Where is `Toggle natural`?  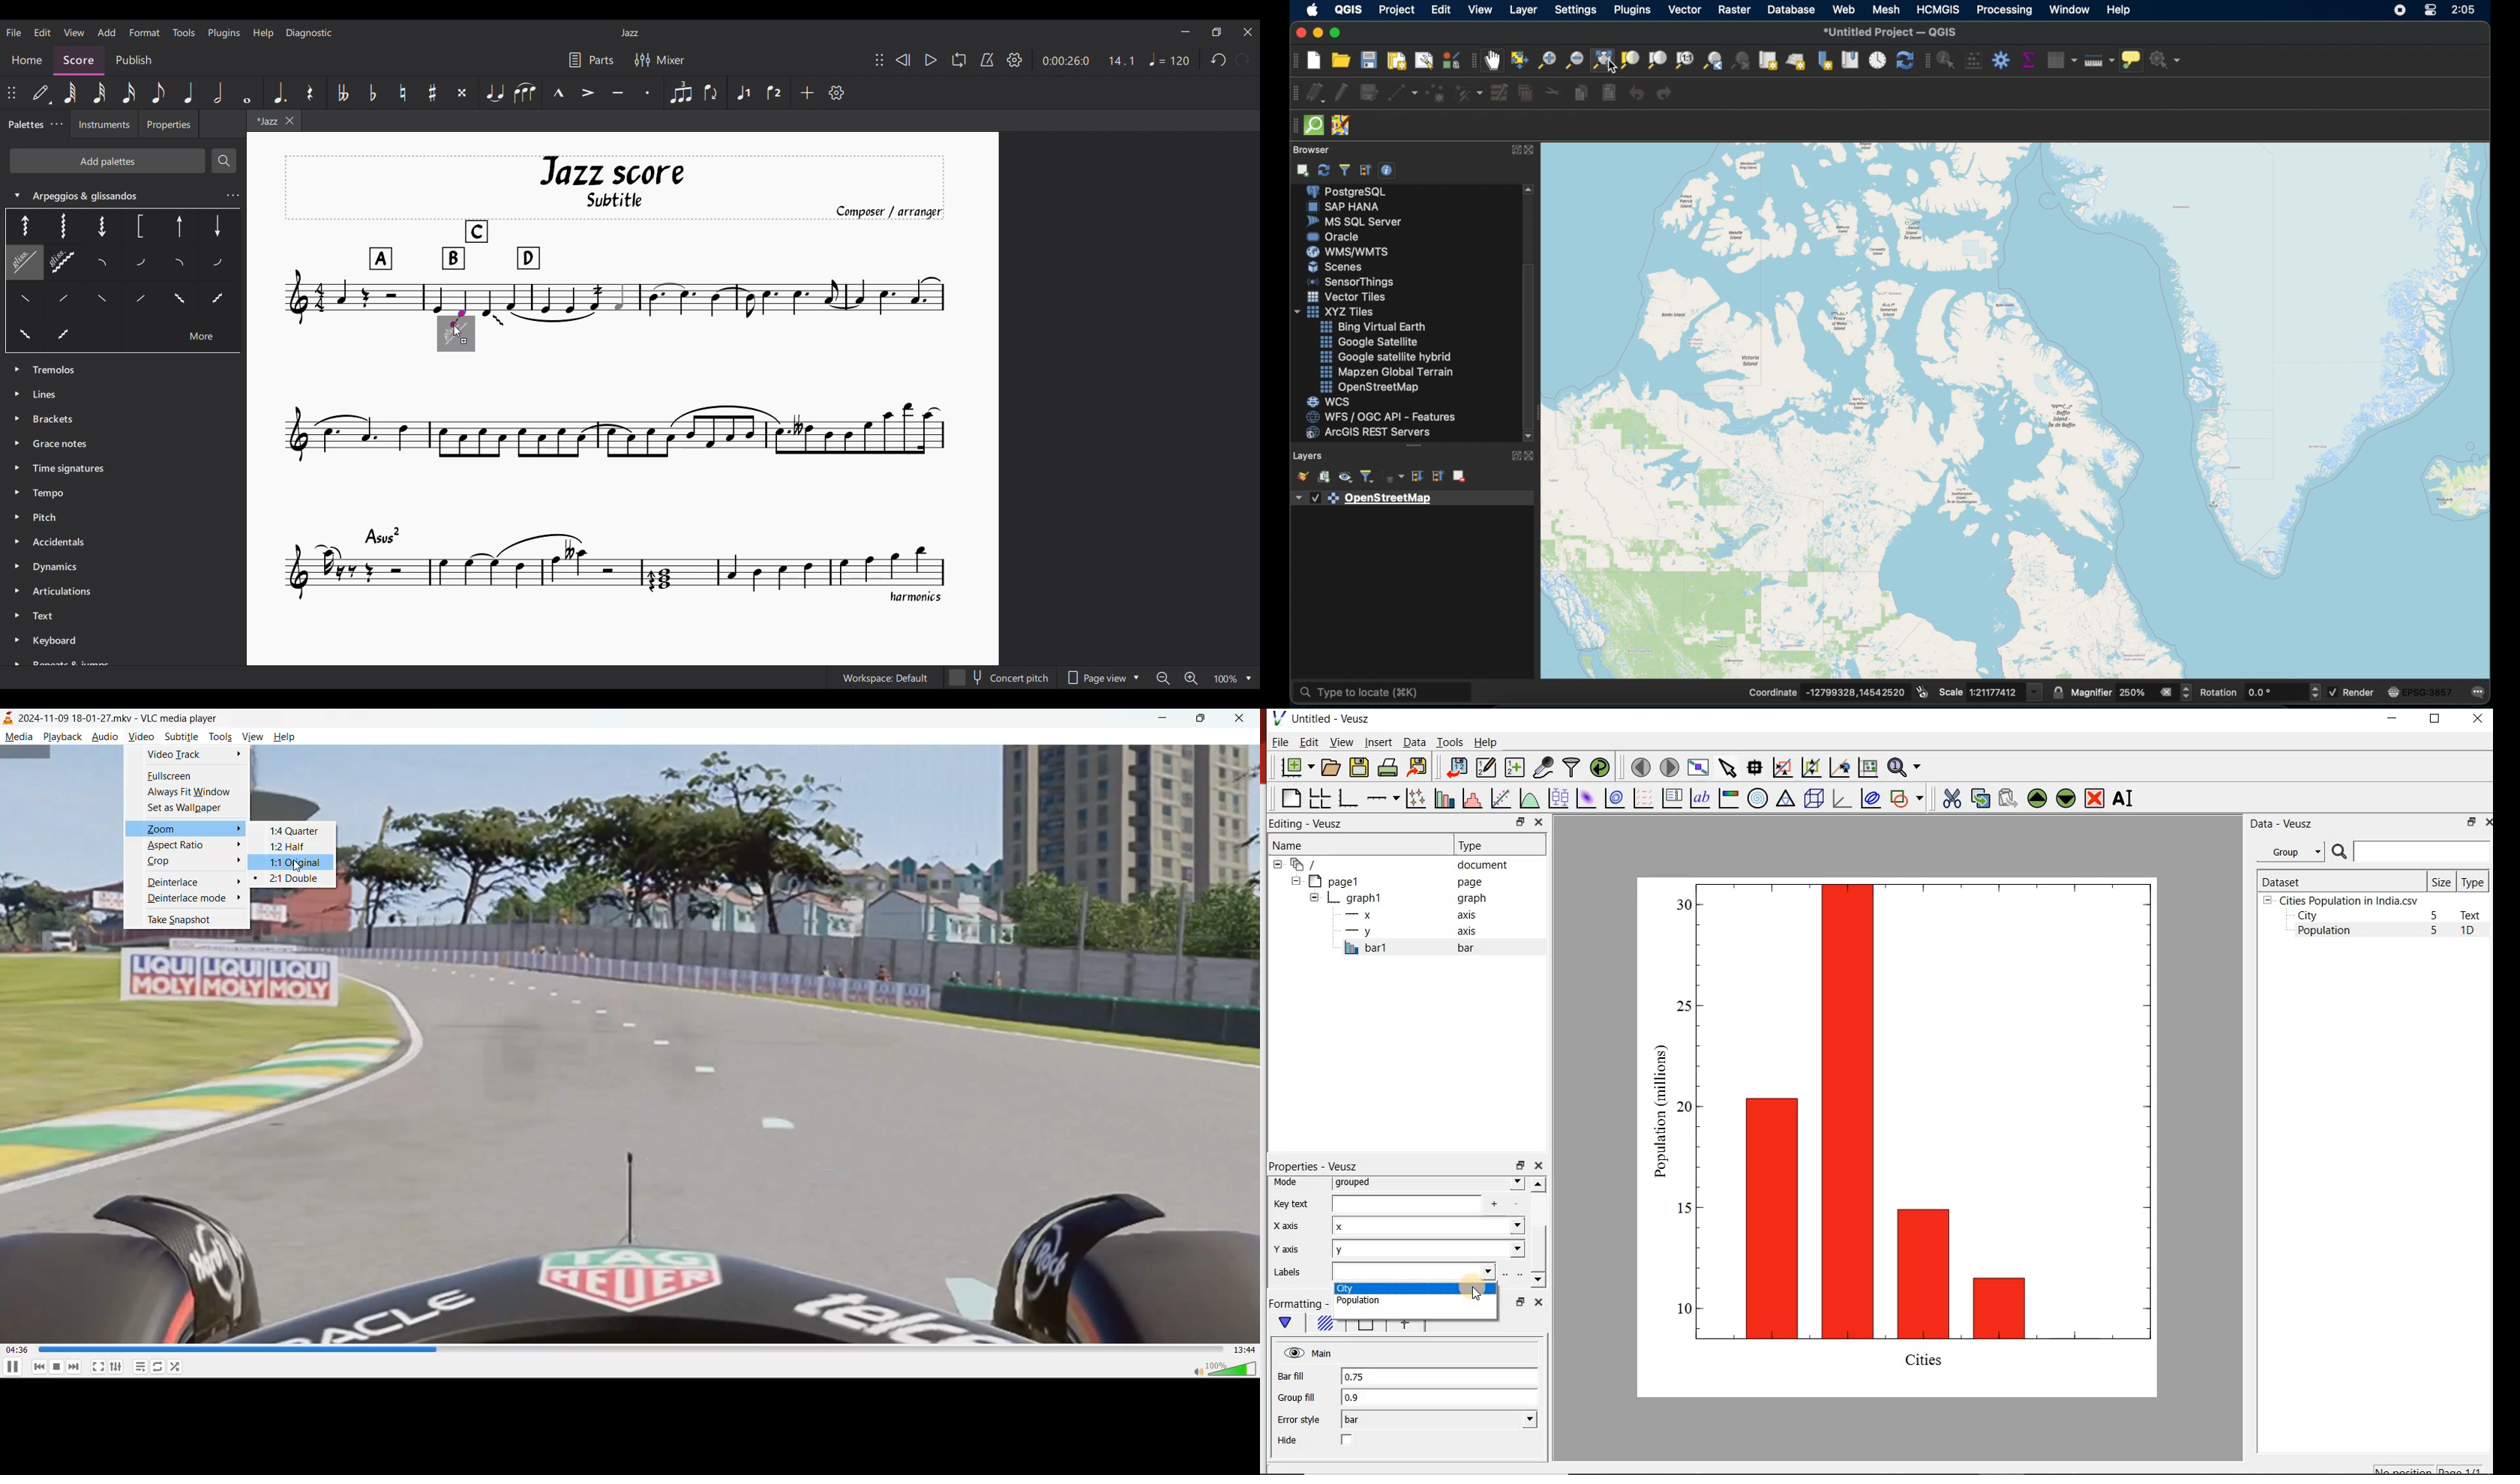
Toggle natural is located at coordinates (404, 93).